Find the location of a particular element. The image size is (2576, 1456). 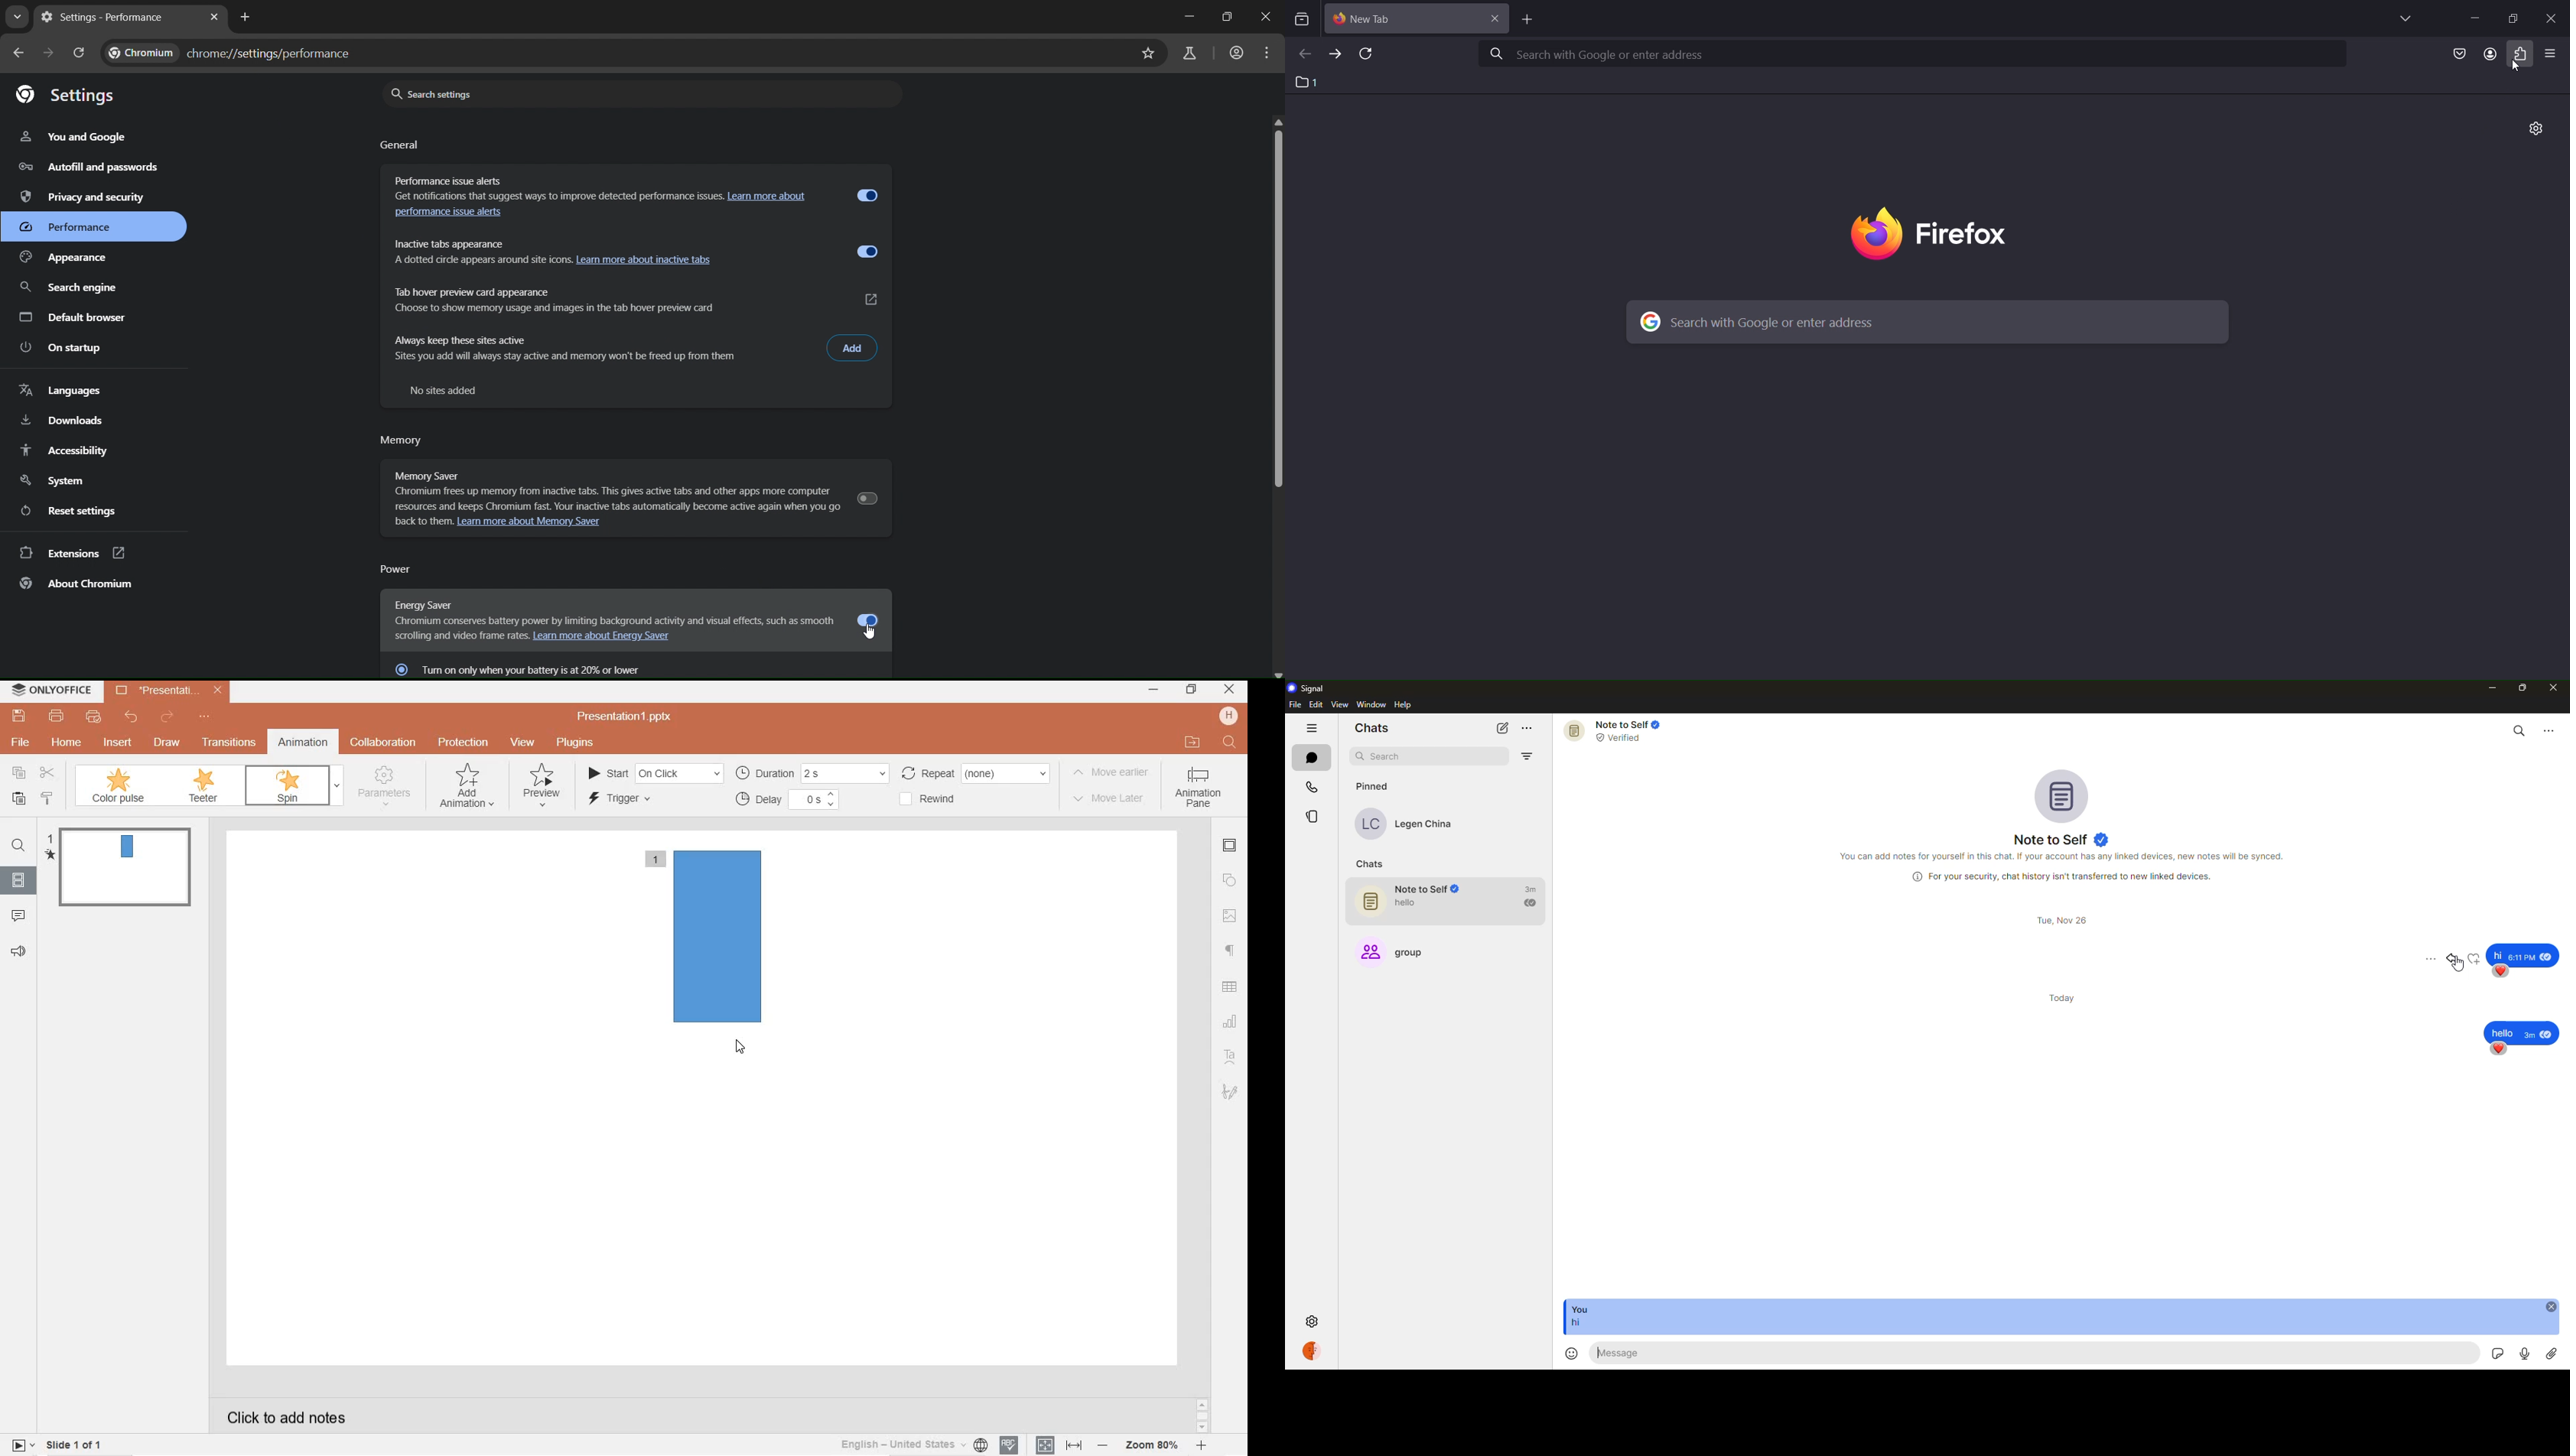

Presentation1.pptx is located at coordinates (627, 716).